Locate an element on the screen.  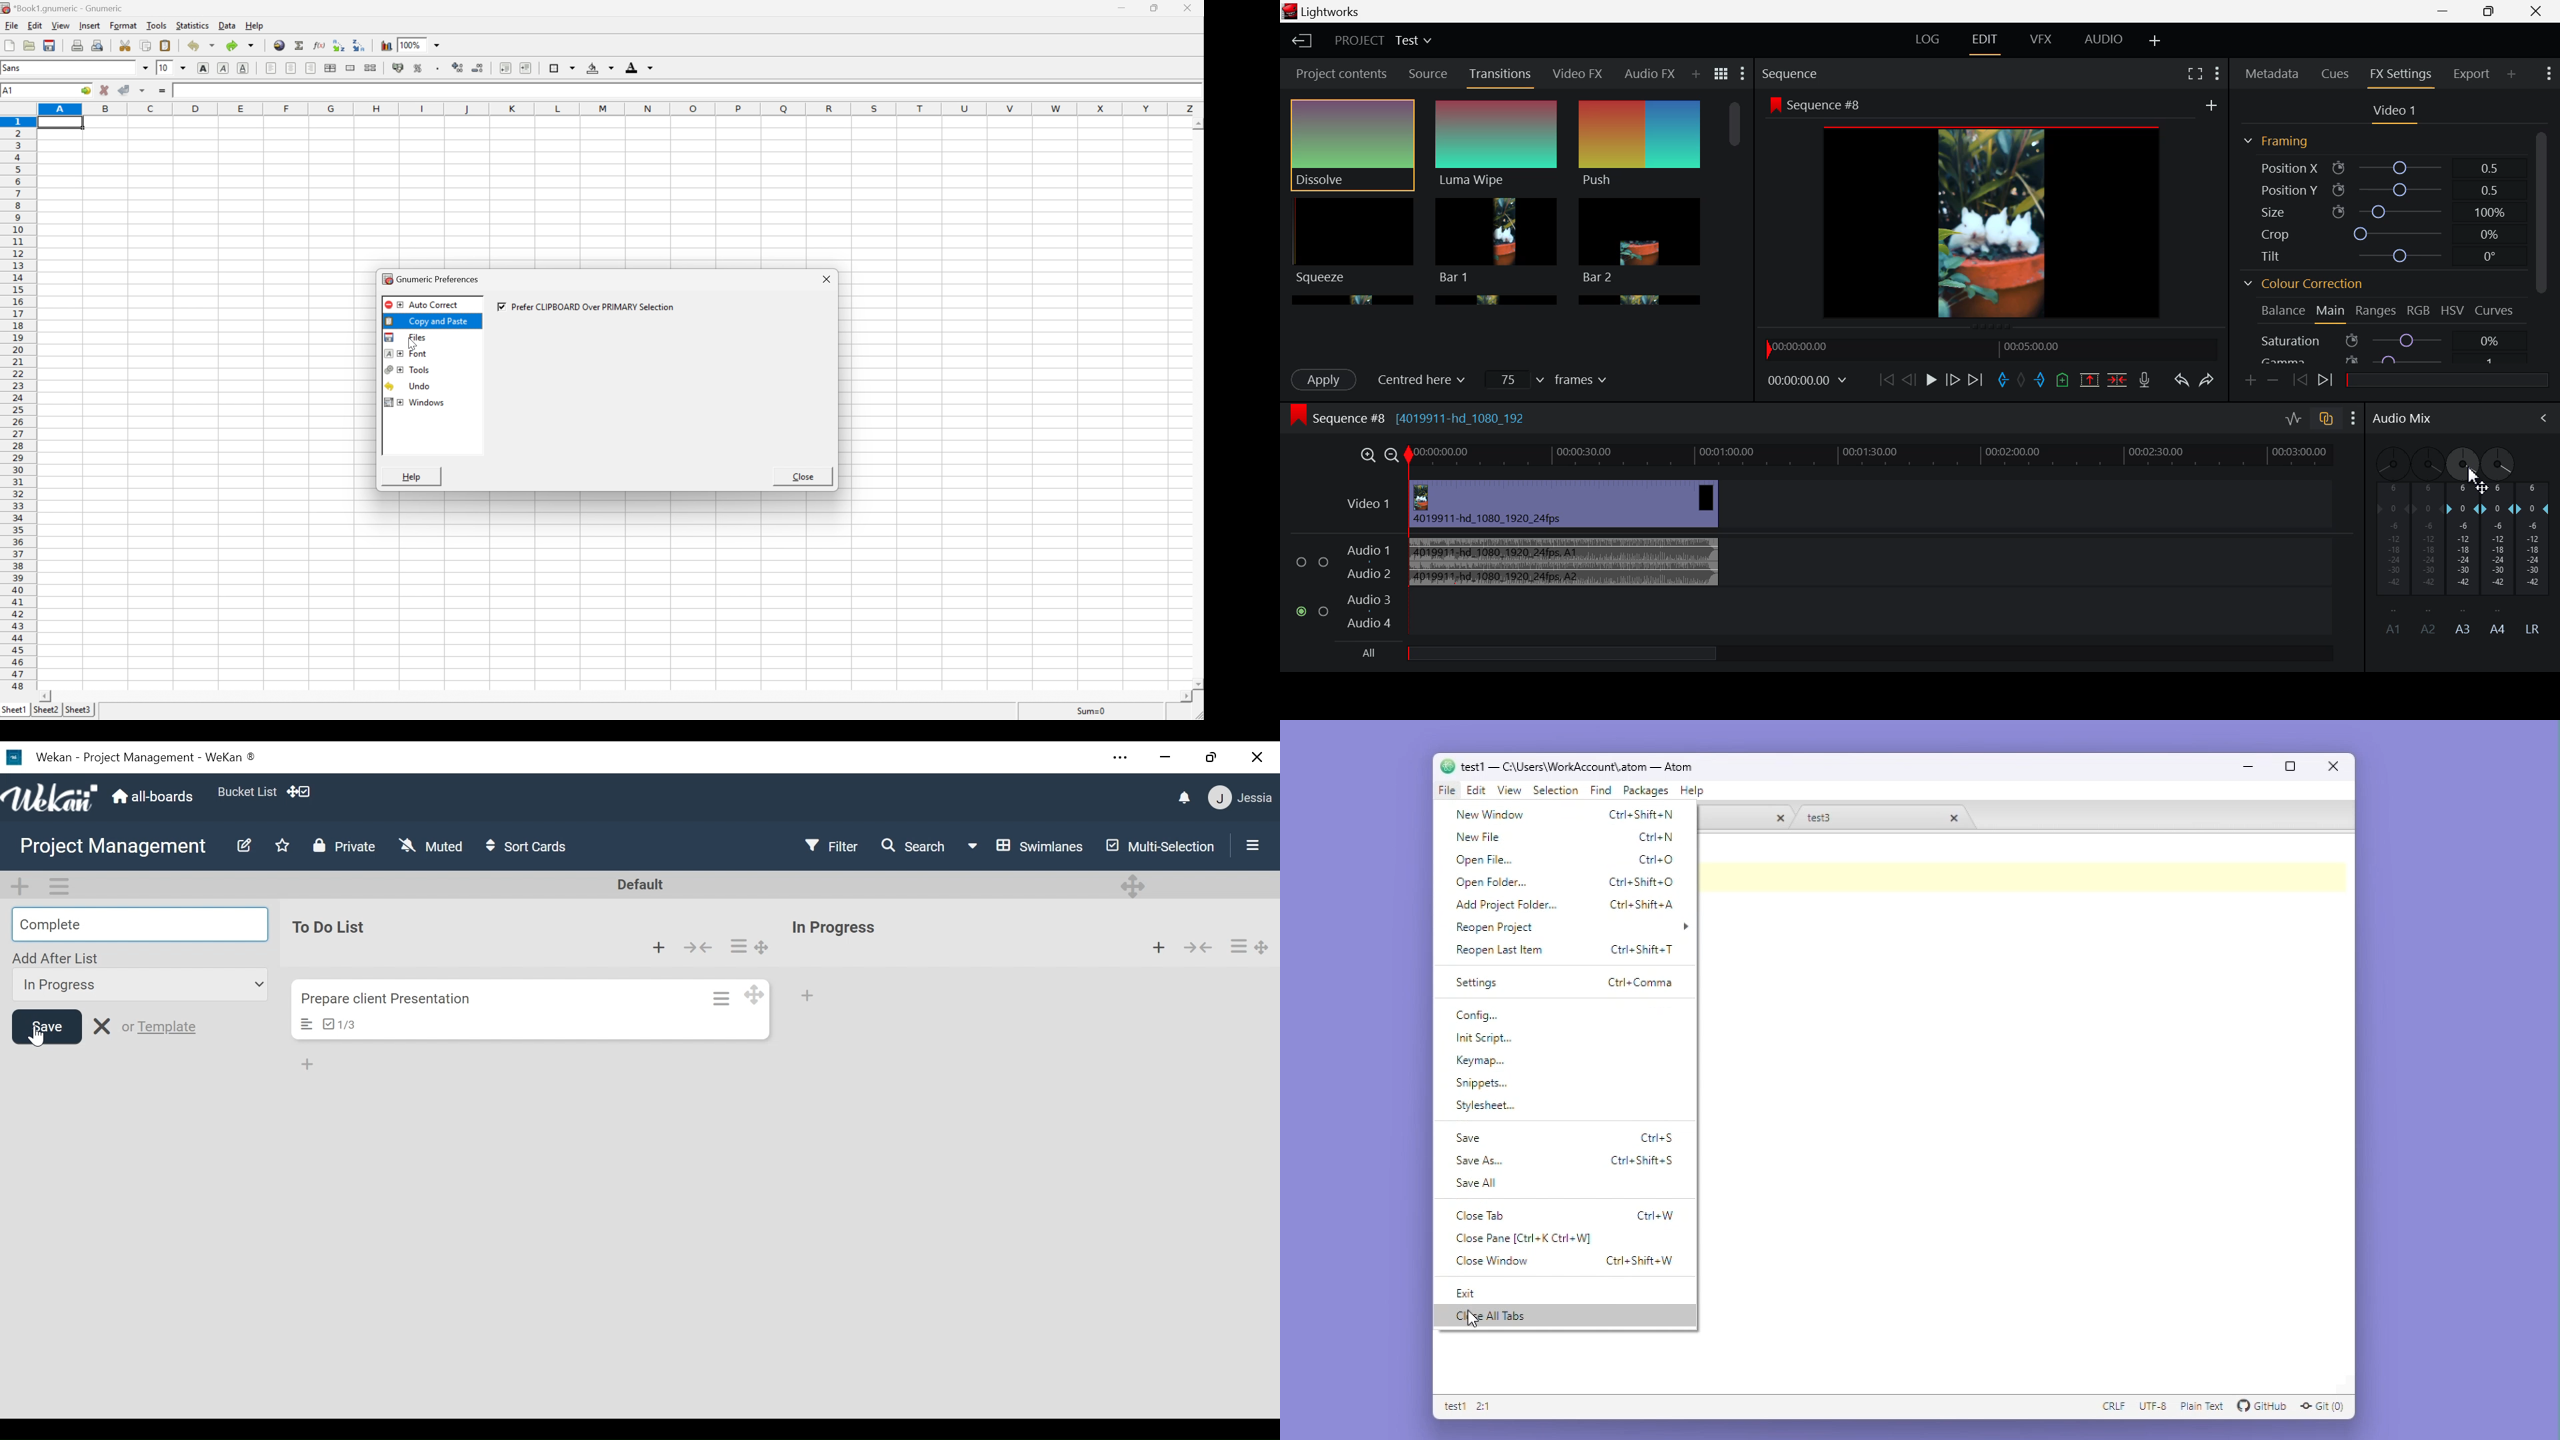
Dissolve is located at coordinates (1352, 145).